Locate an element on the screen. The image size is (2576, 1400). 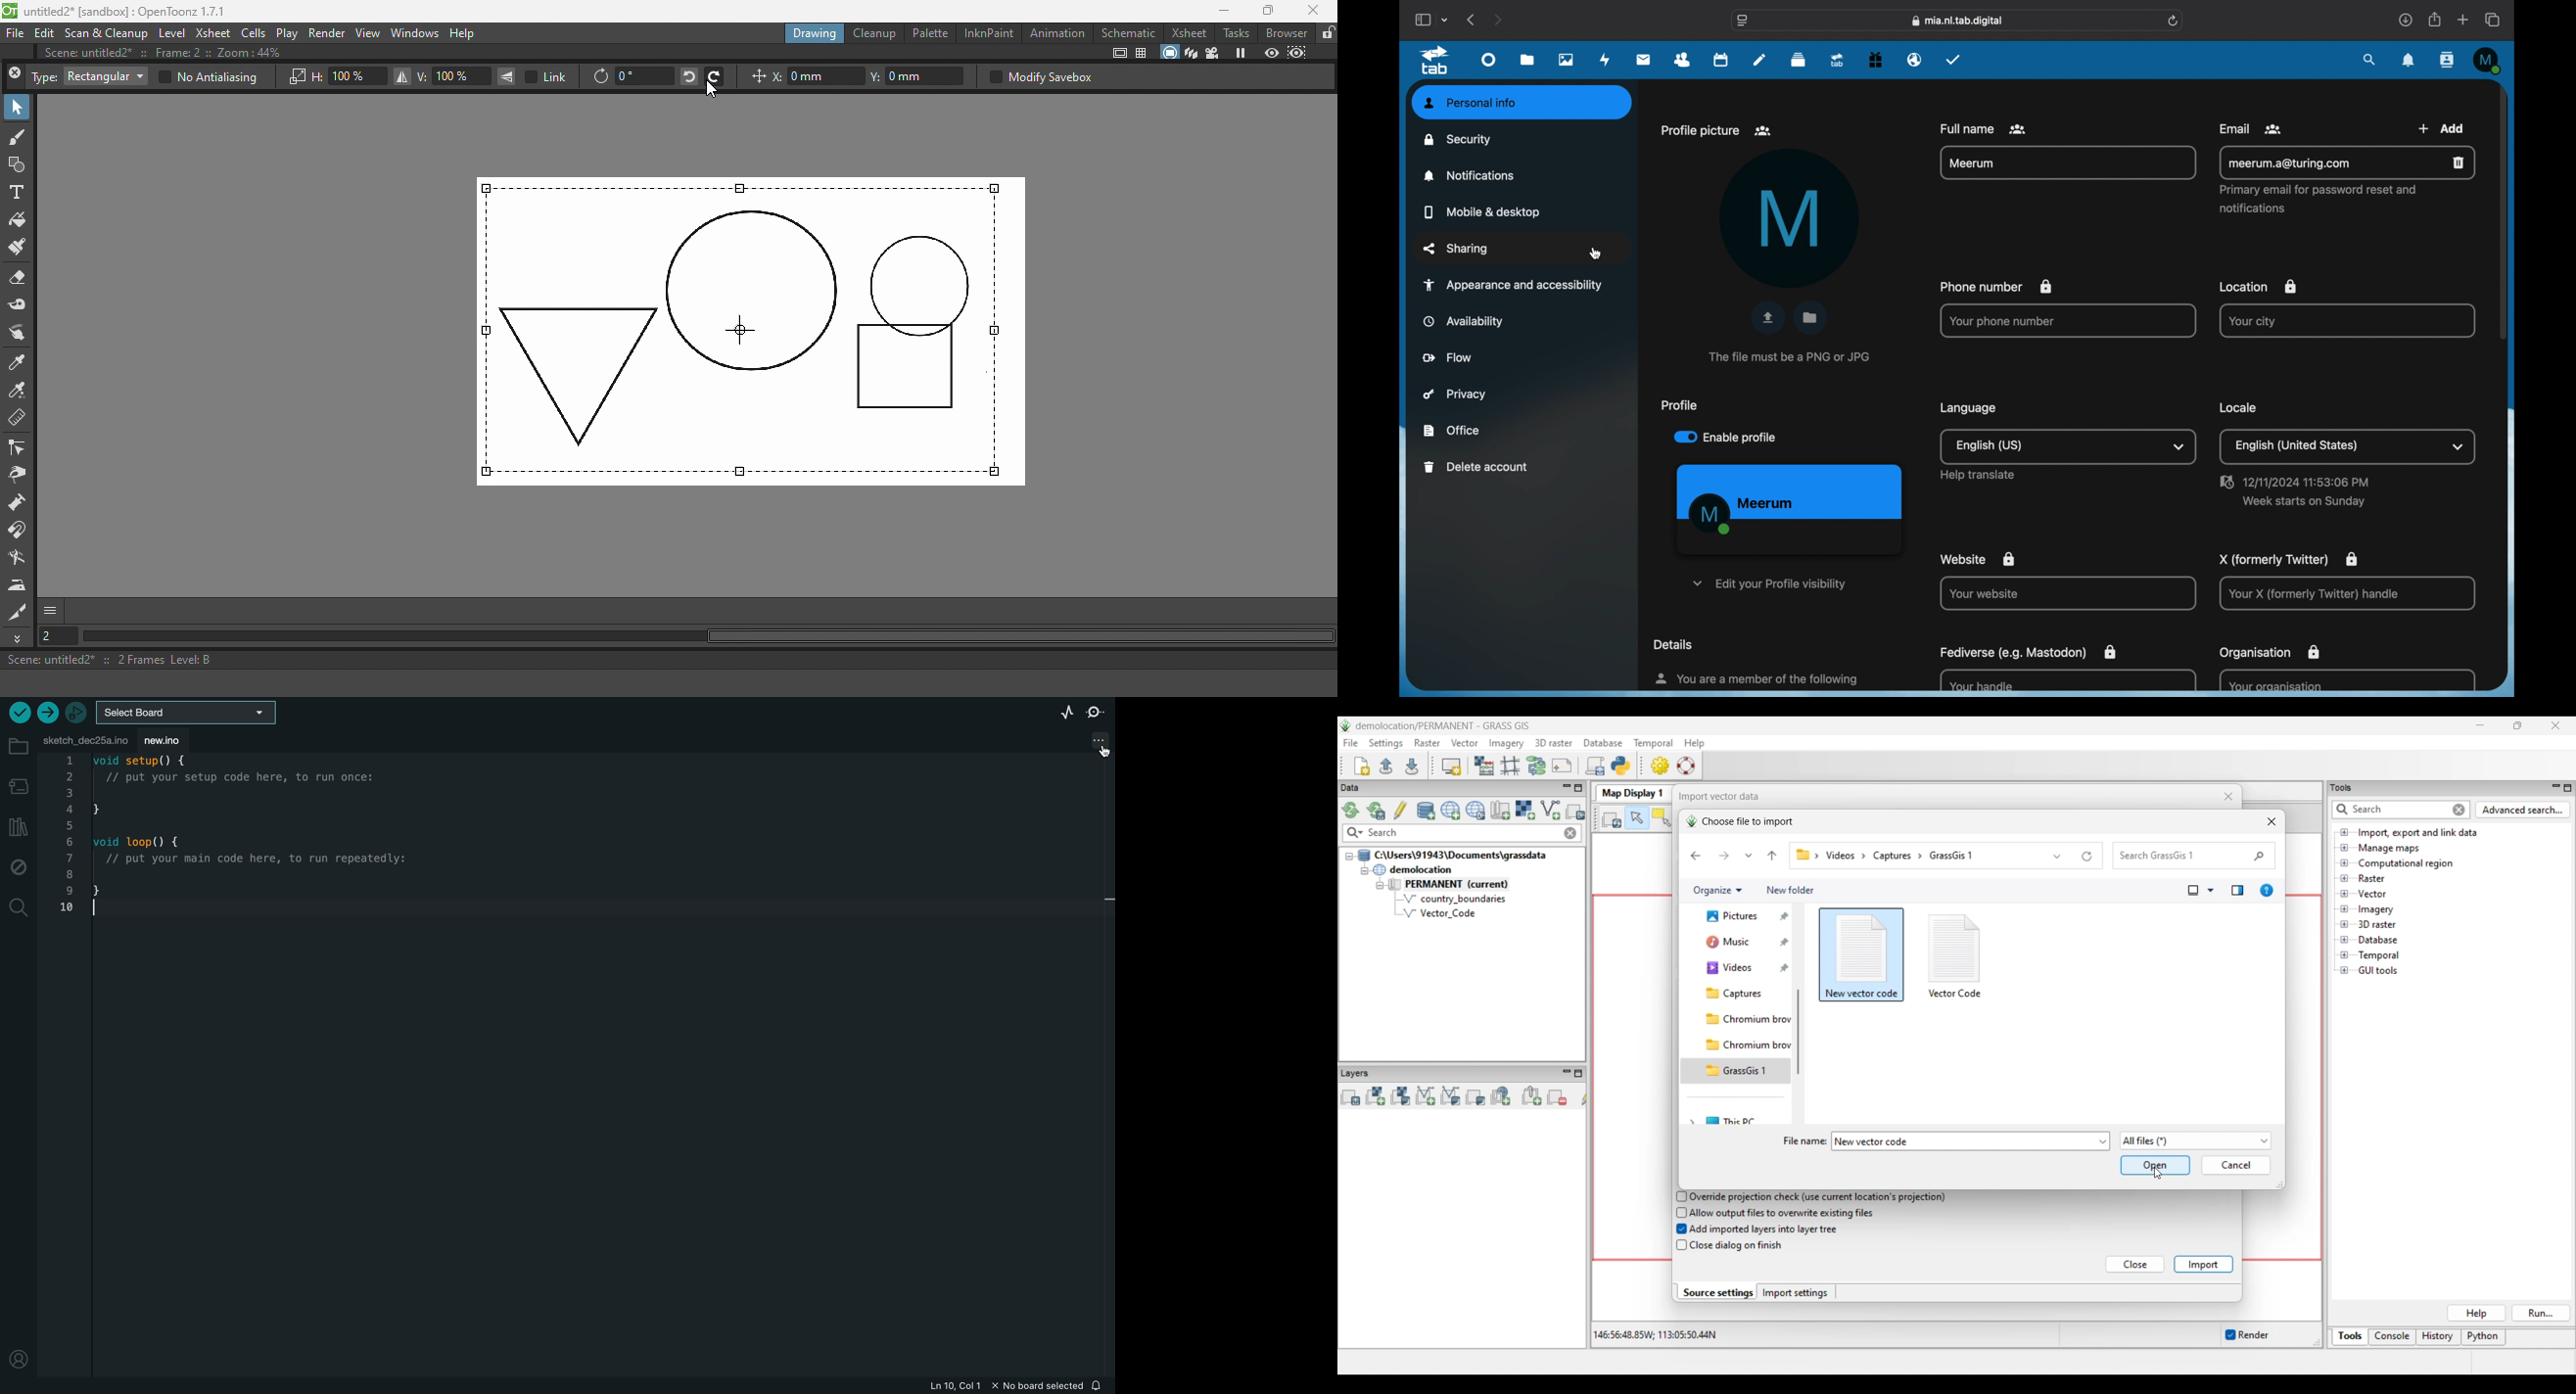
email is located at coordinates (1915, 60).